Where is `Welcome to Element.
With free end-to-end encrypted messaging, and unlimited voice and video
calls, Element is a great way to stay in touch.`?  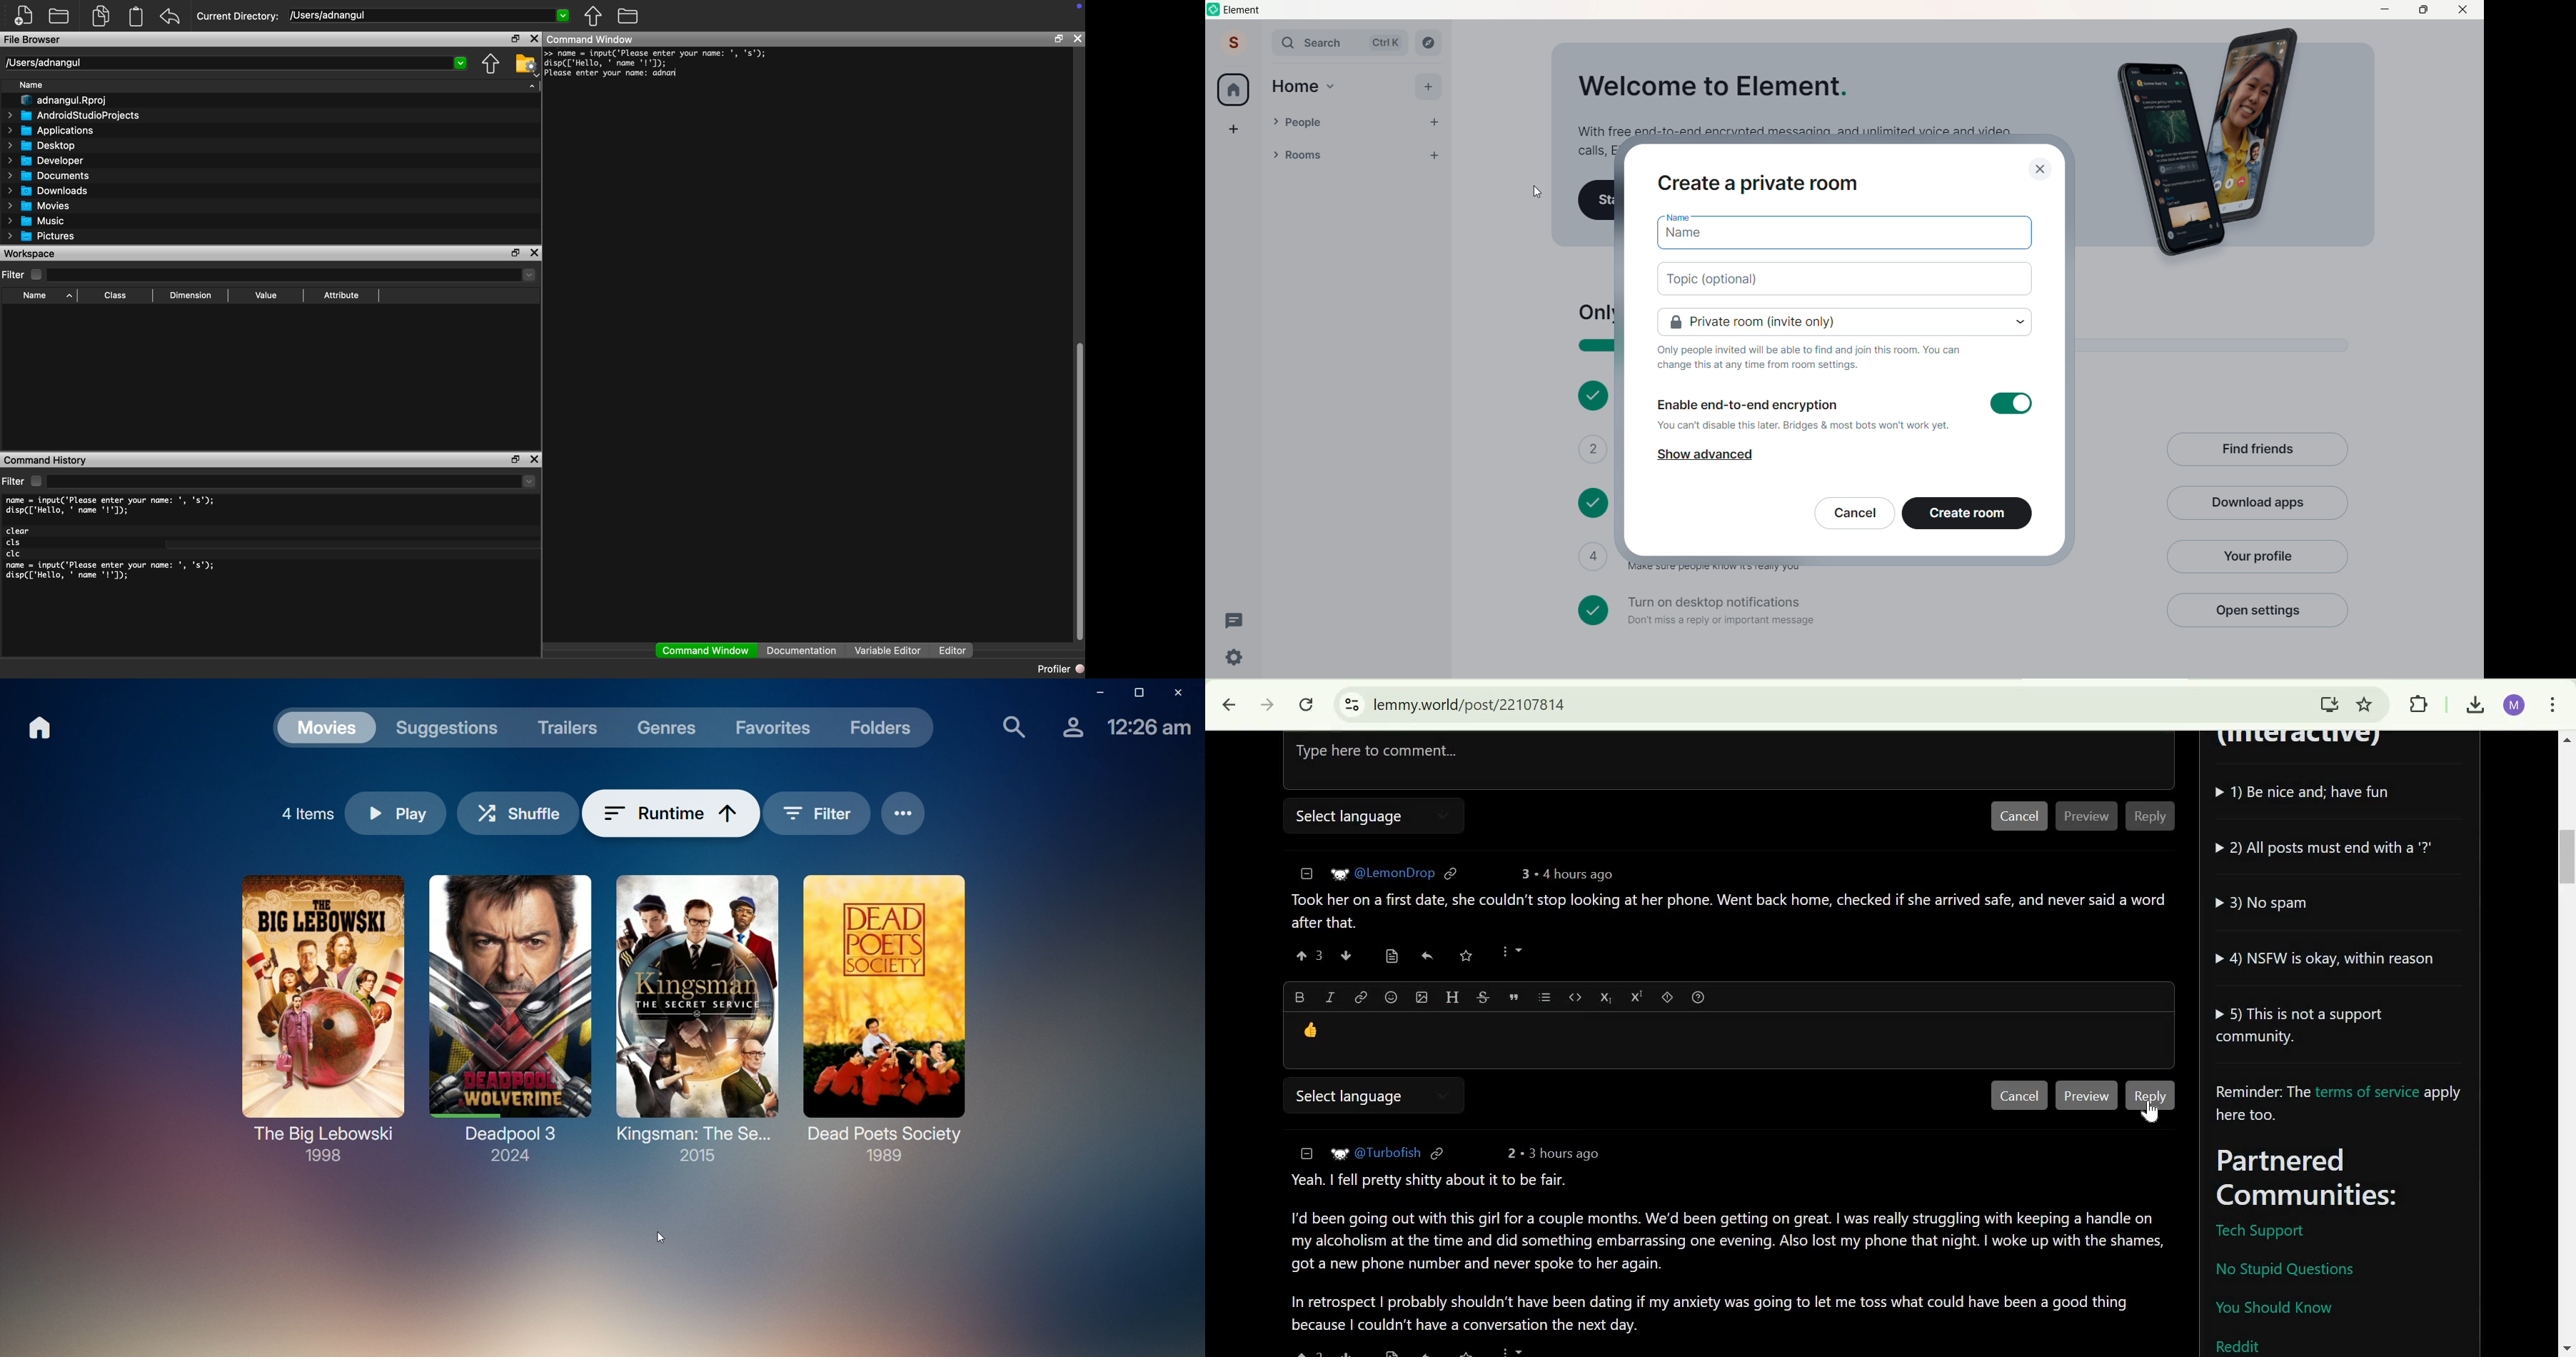 Welcome to Element.
With free end-to-end encrypted messaging, and unlimited voice and video
calls, Element is a great way to stay in touch. is located at coordinates (1793, 101).